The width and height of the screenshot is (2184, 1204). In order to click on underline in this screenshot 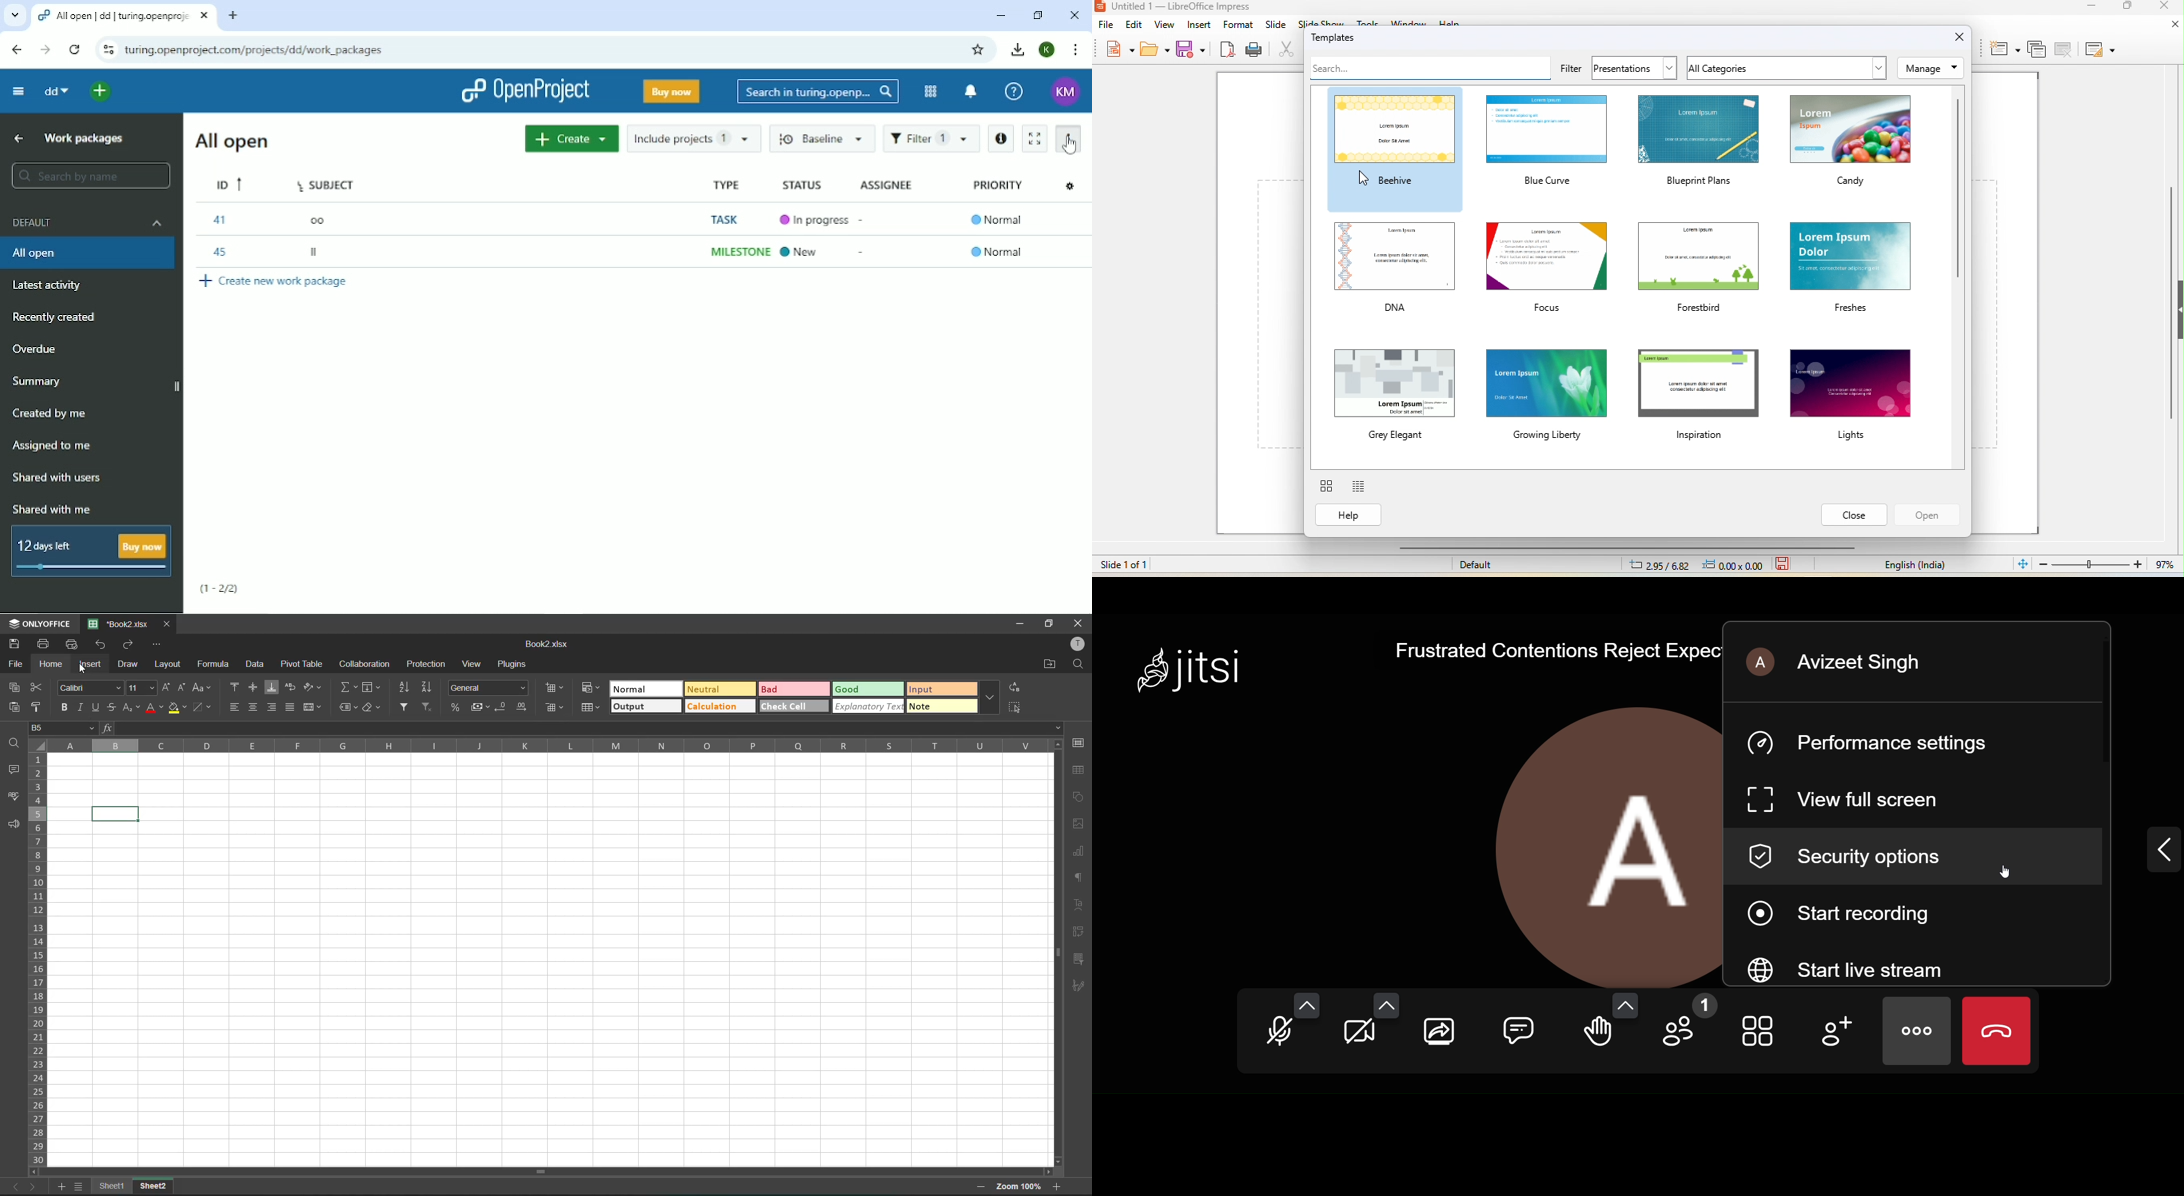, I will do `click(96, 706)`.